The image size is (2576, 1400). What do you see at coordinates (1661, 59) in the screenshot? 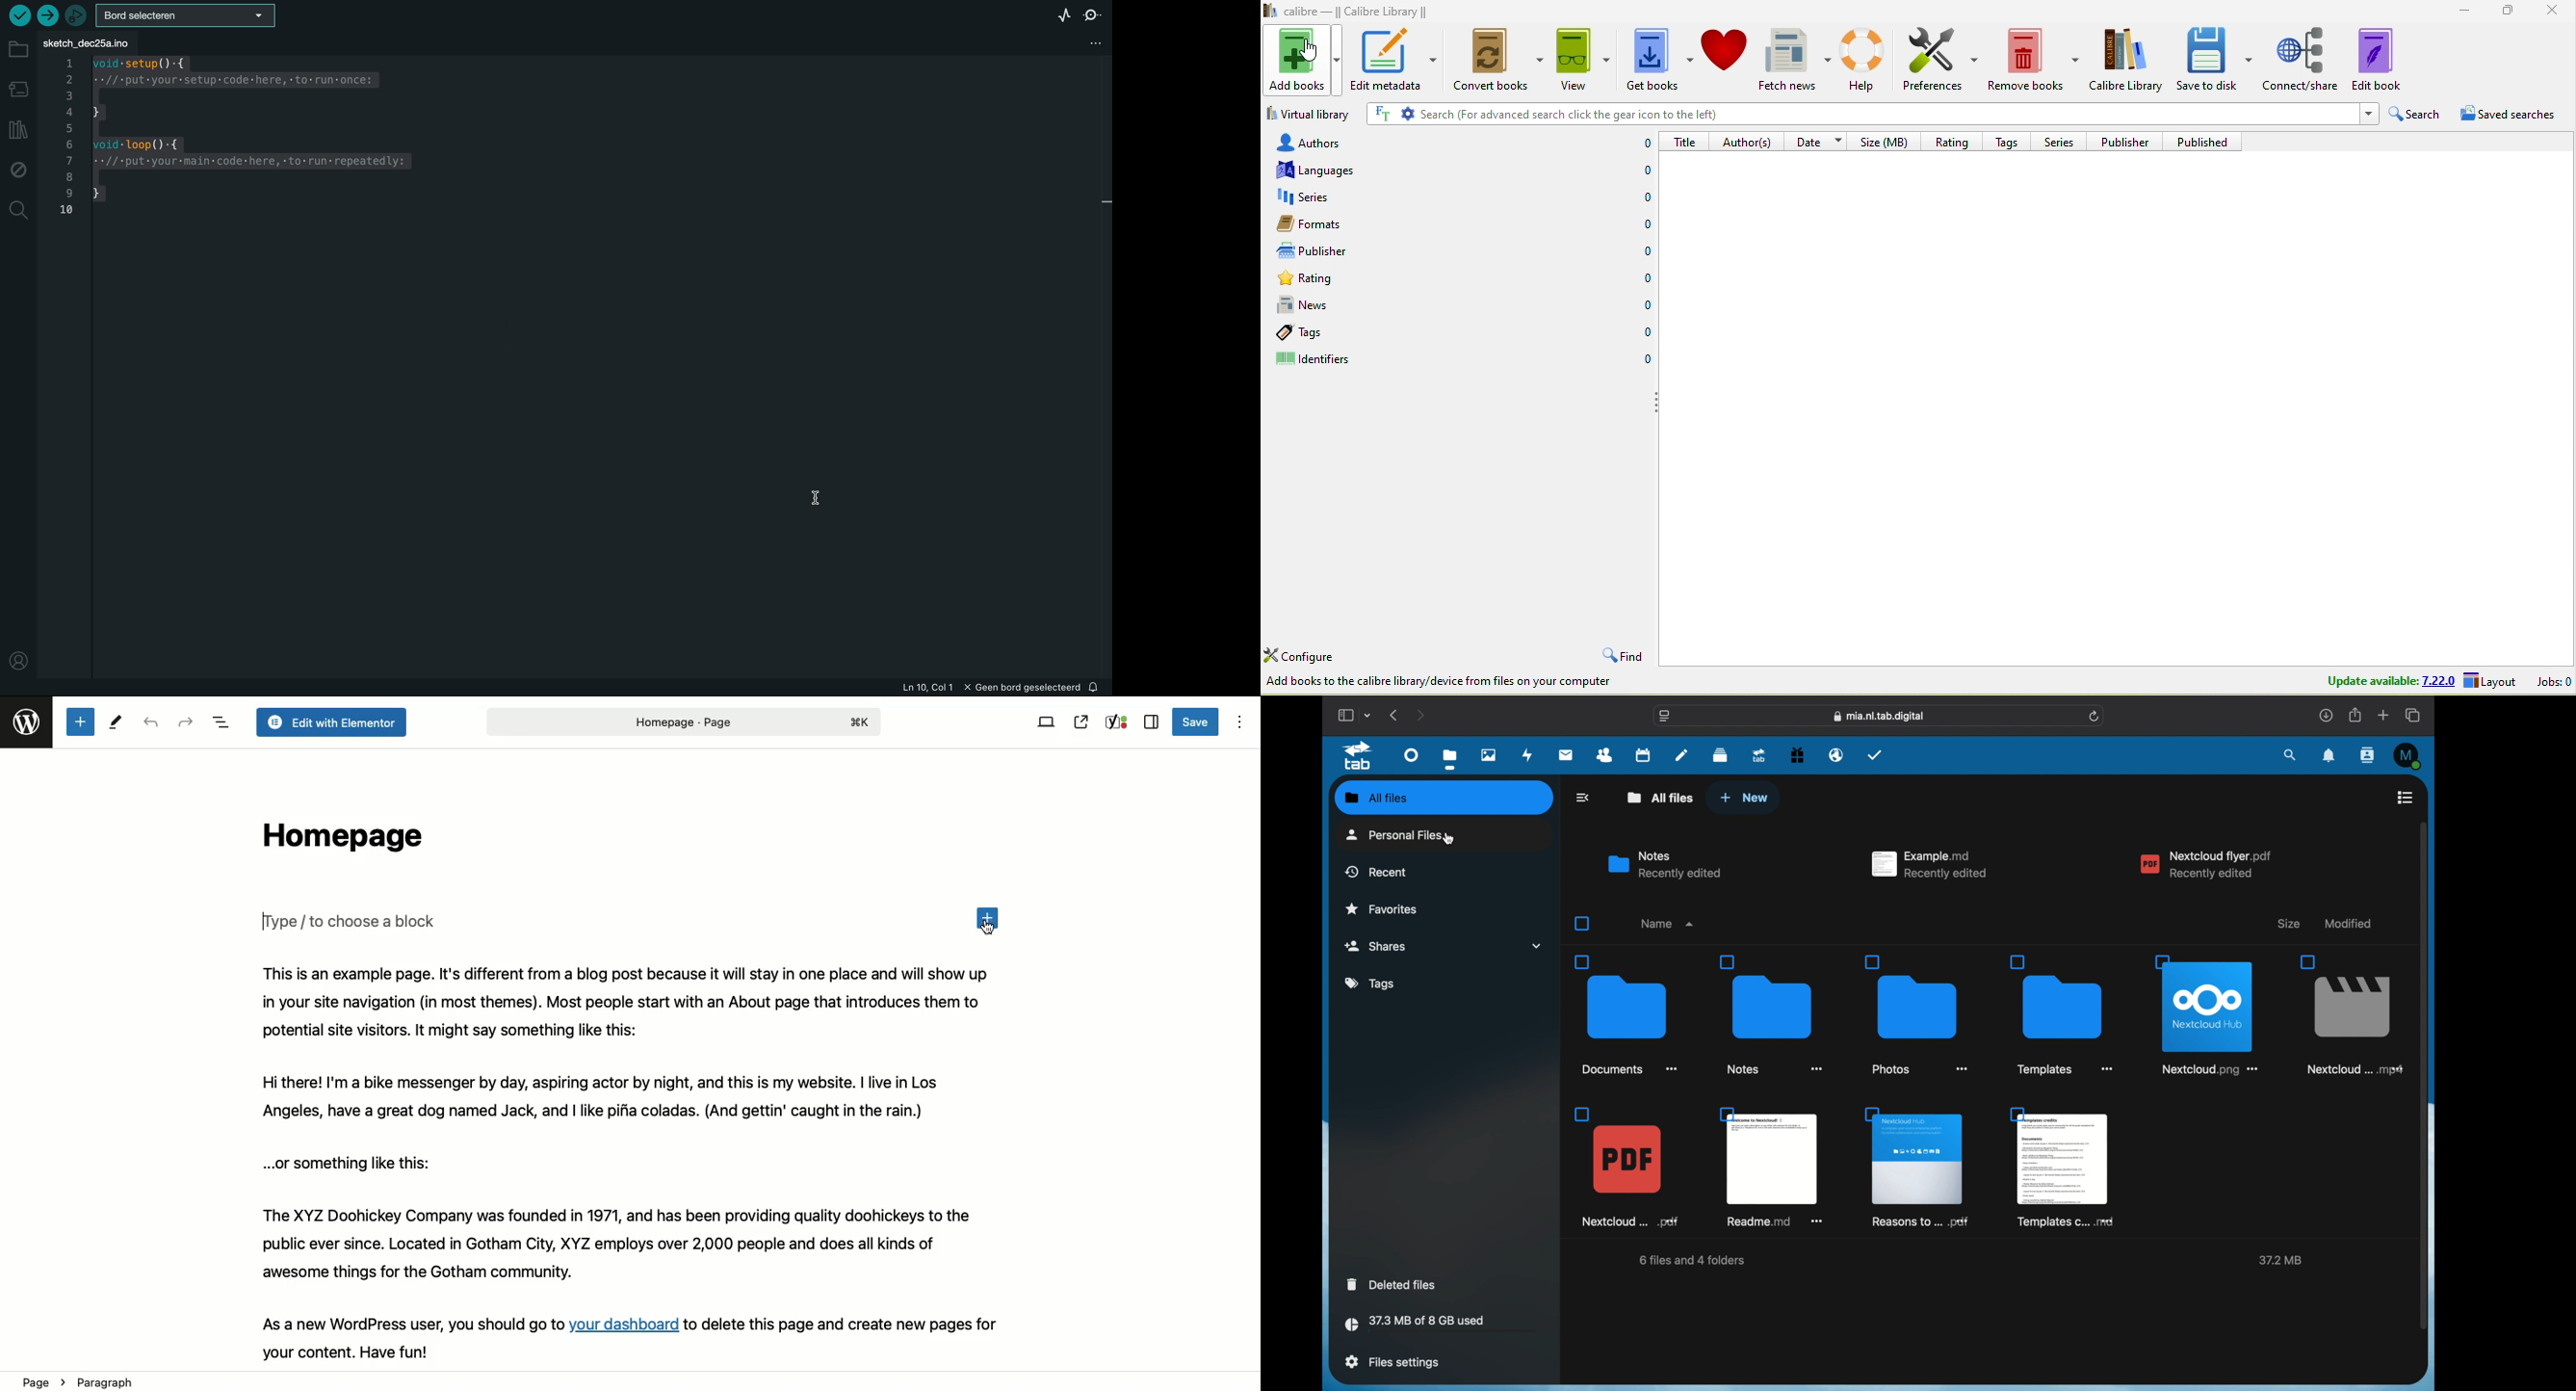
I see `get books` at bounding box center [1661, 59].